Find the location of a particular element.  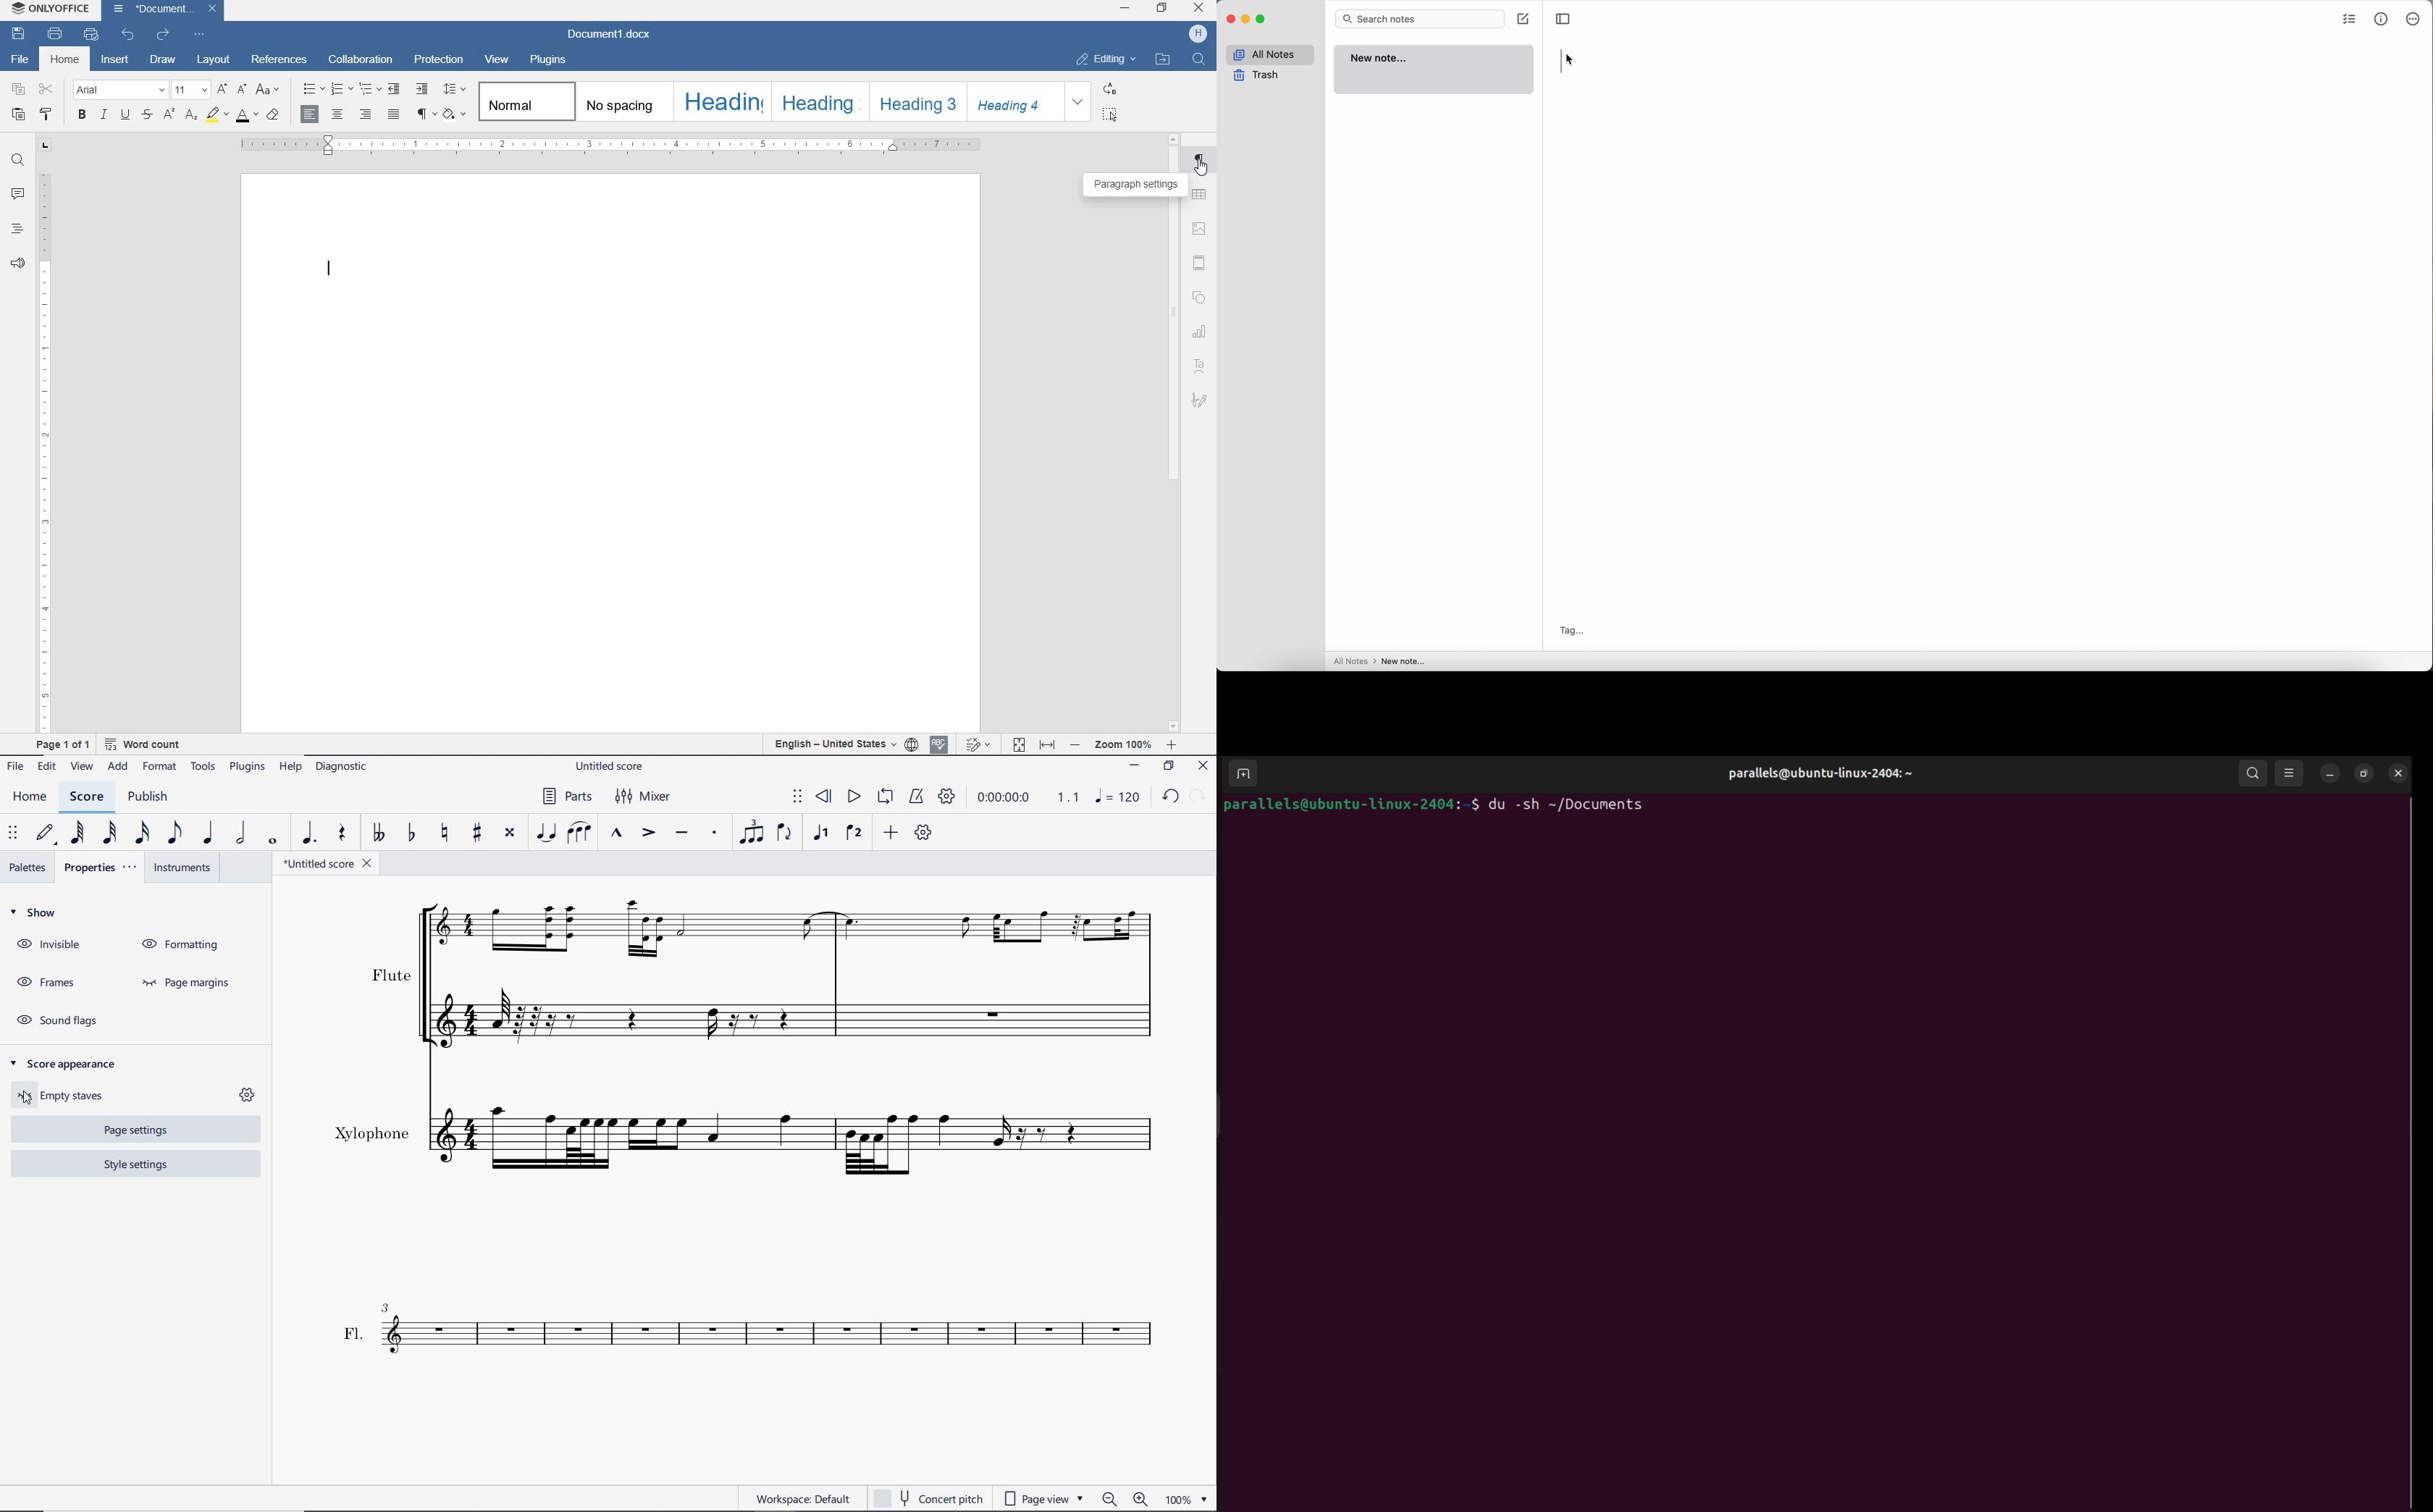

FIND is located at coordinates (1198, 62).